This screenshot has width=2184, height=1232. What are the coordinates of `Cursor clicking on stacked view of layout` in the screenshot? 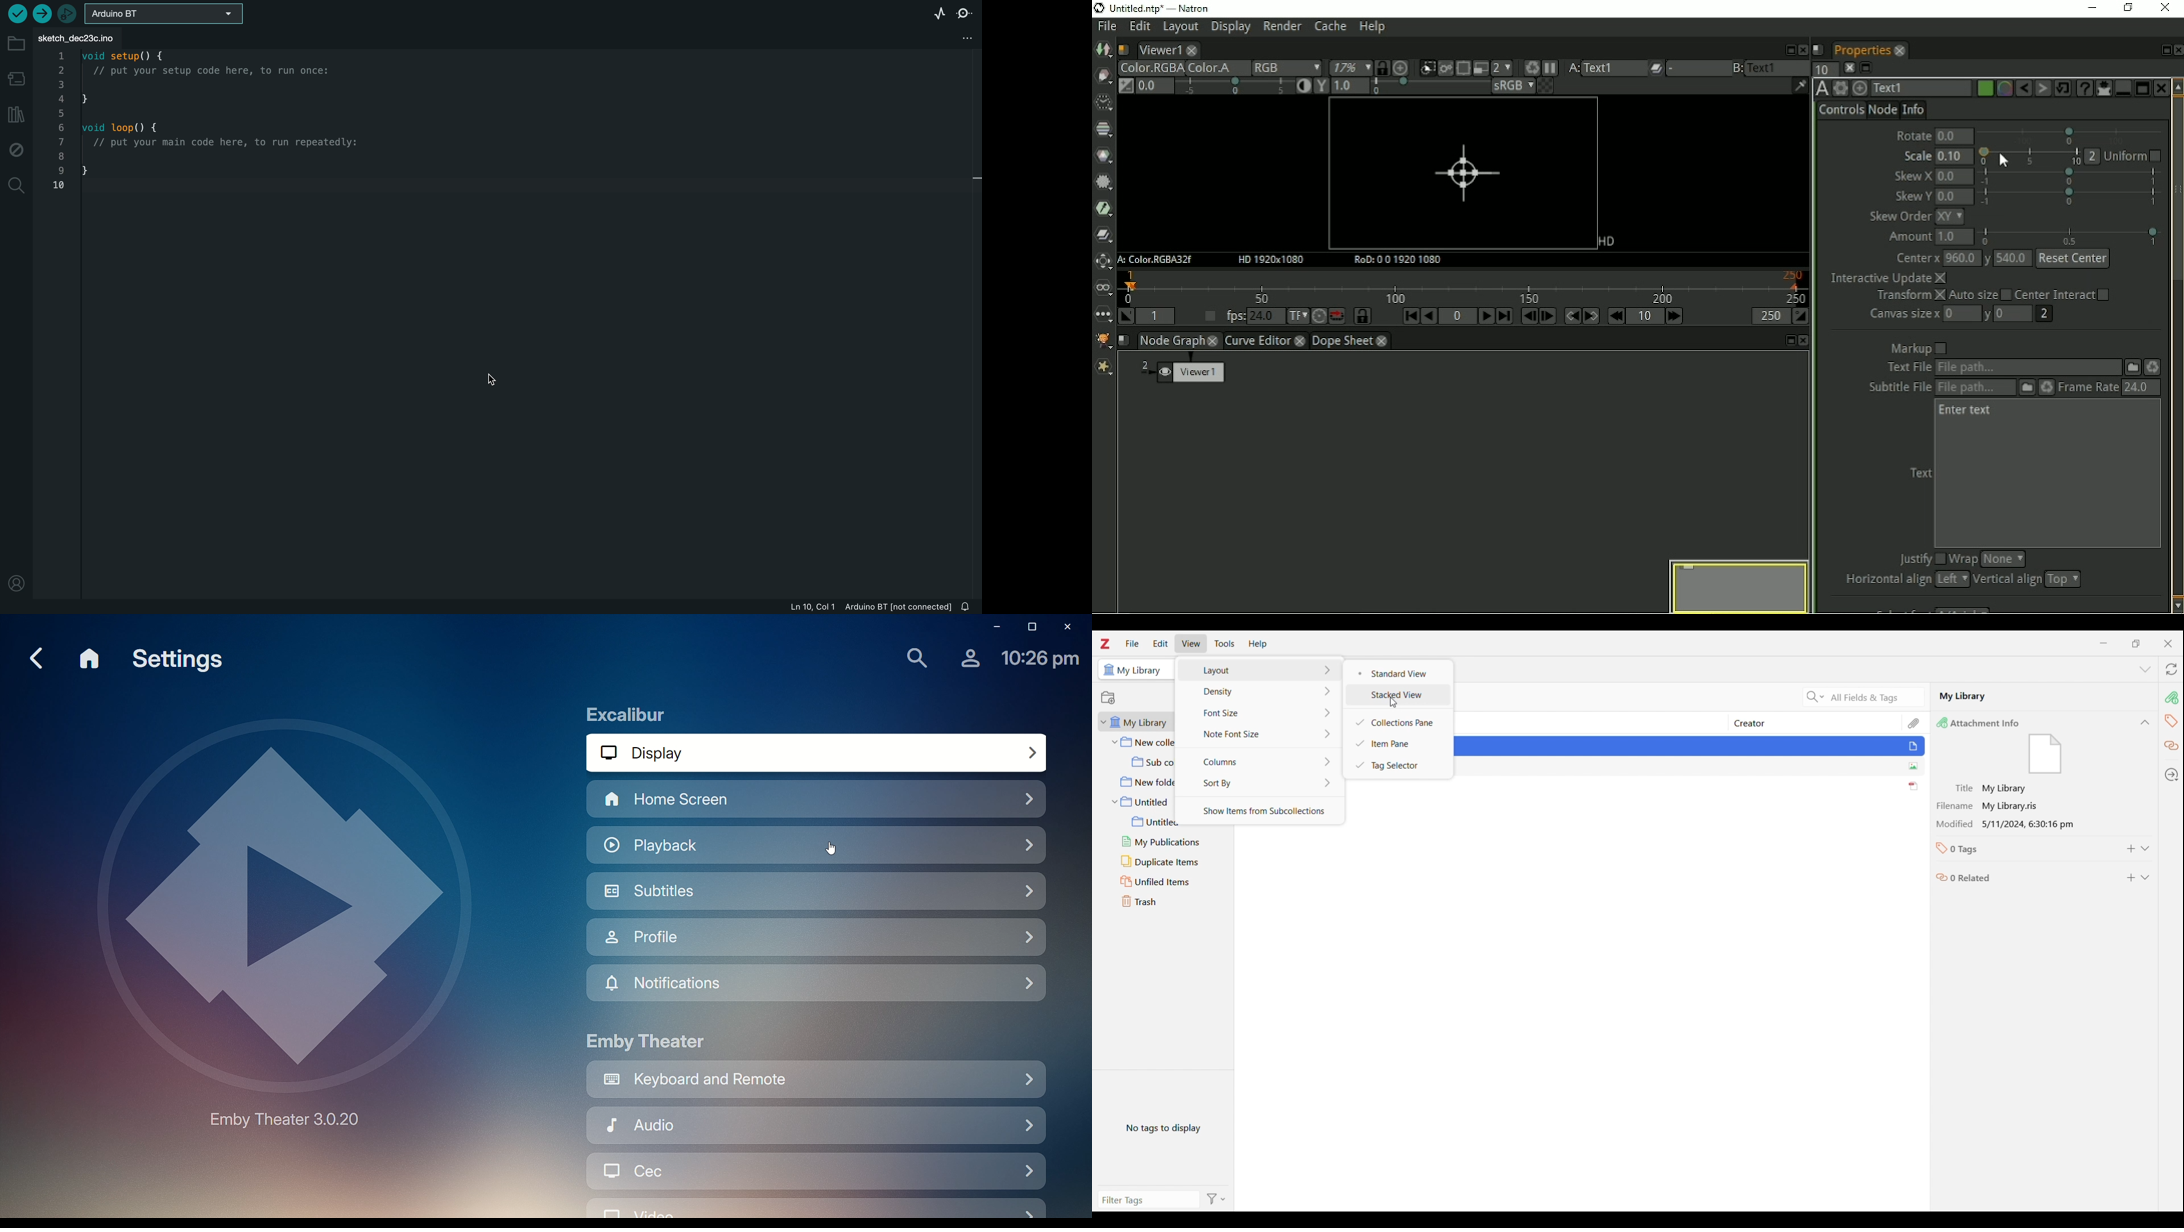 It's located at (1393, 703).